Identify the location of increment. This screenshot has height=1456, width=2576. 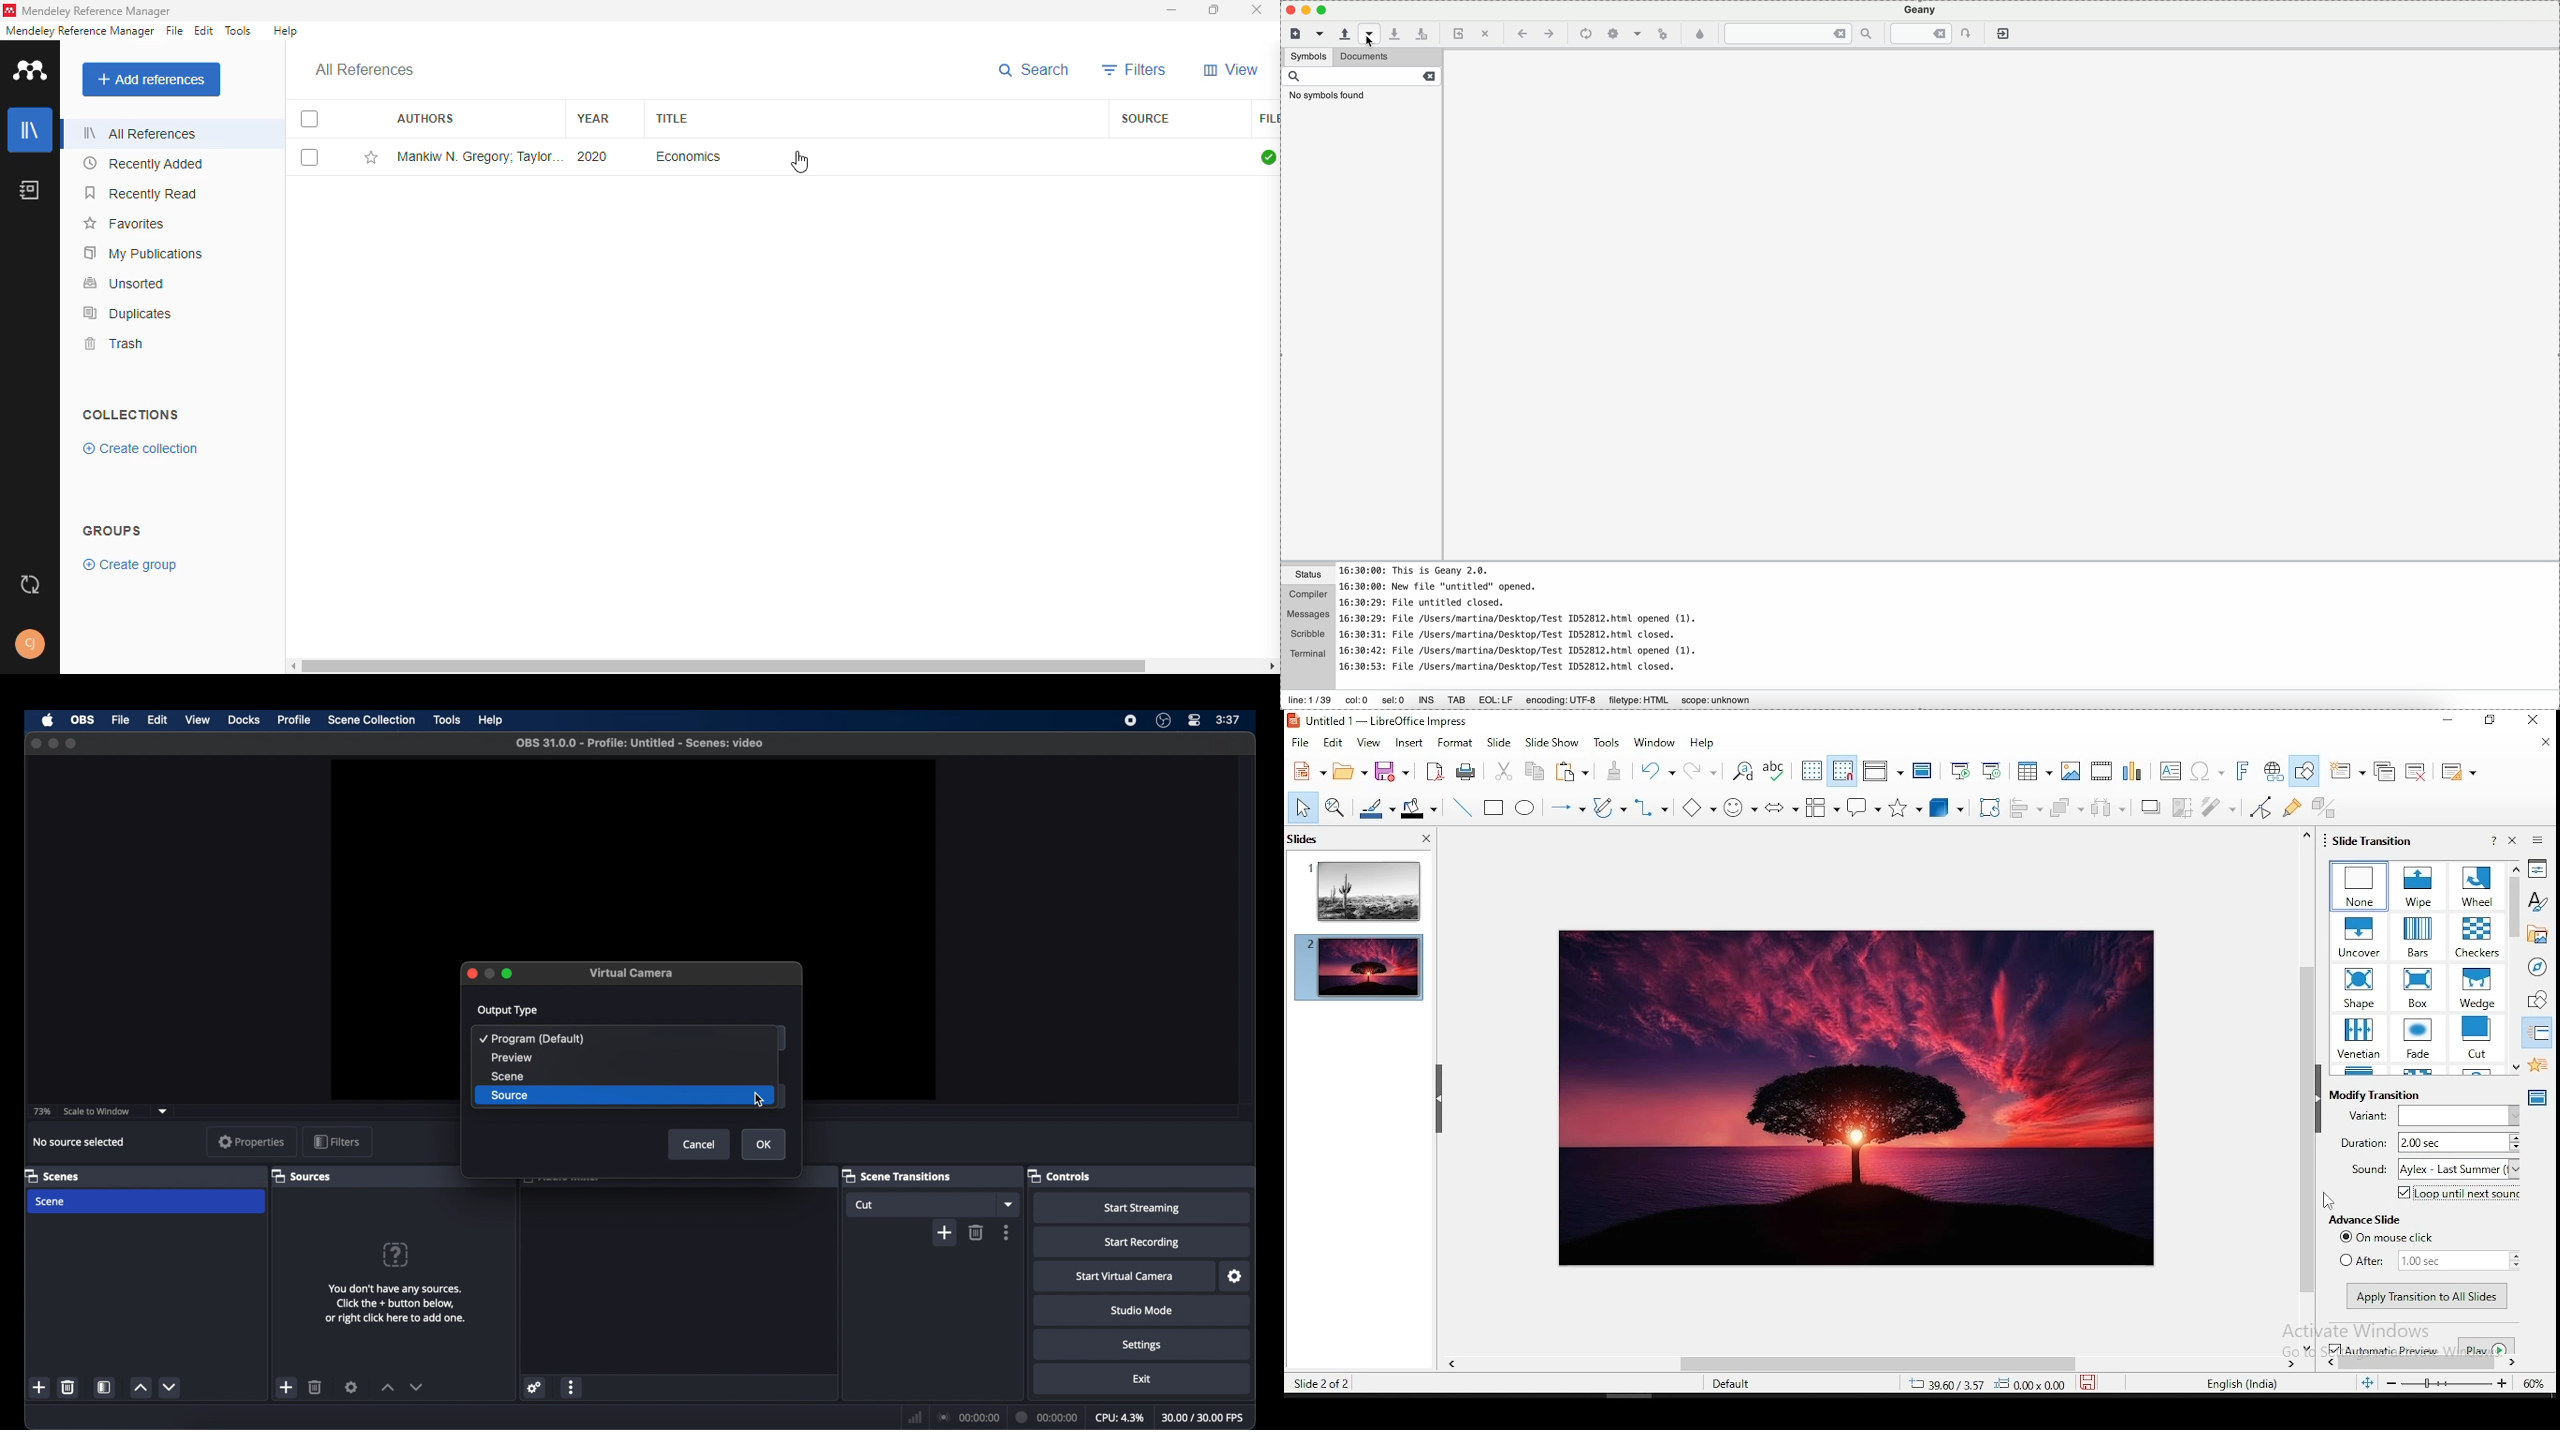
(140, 1388).